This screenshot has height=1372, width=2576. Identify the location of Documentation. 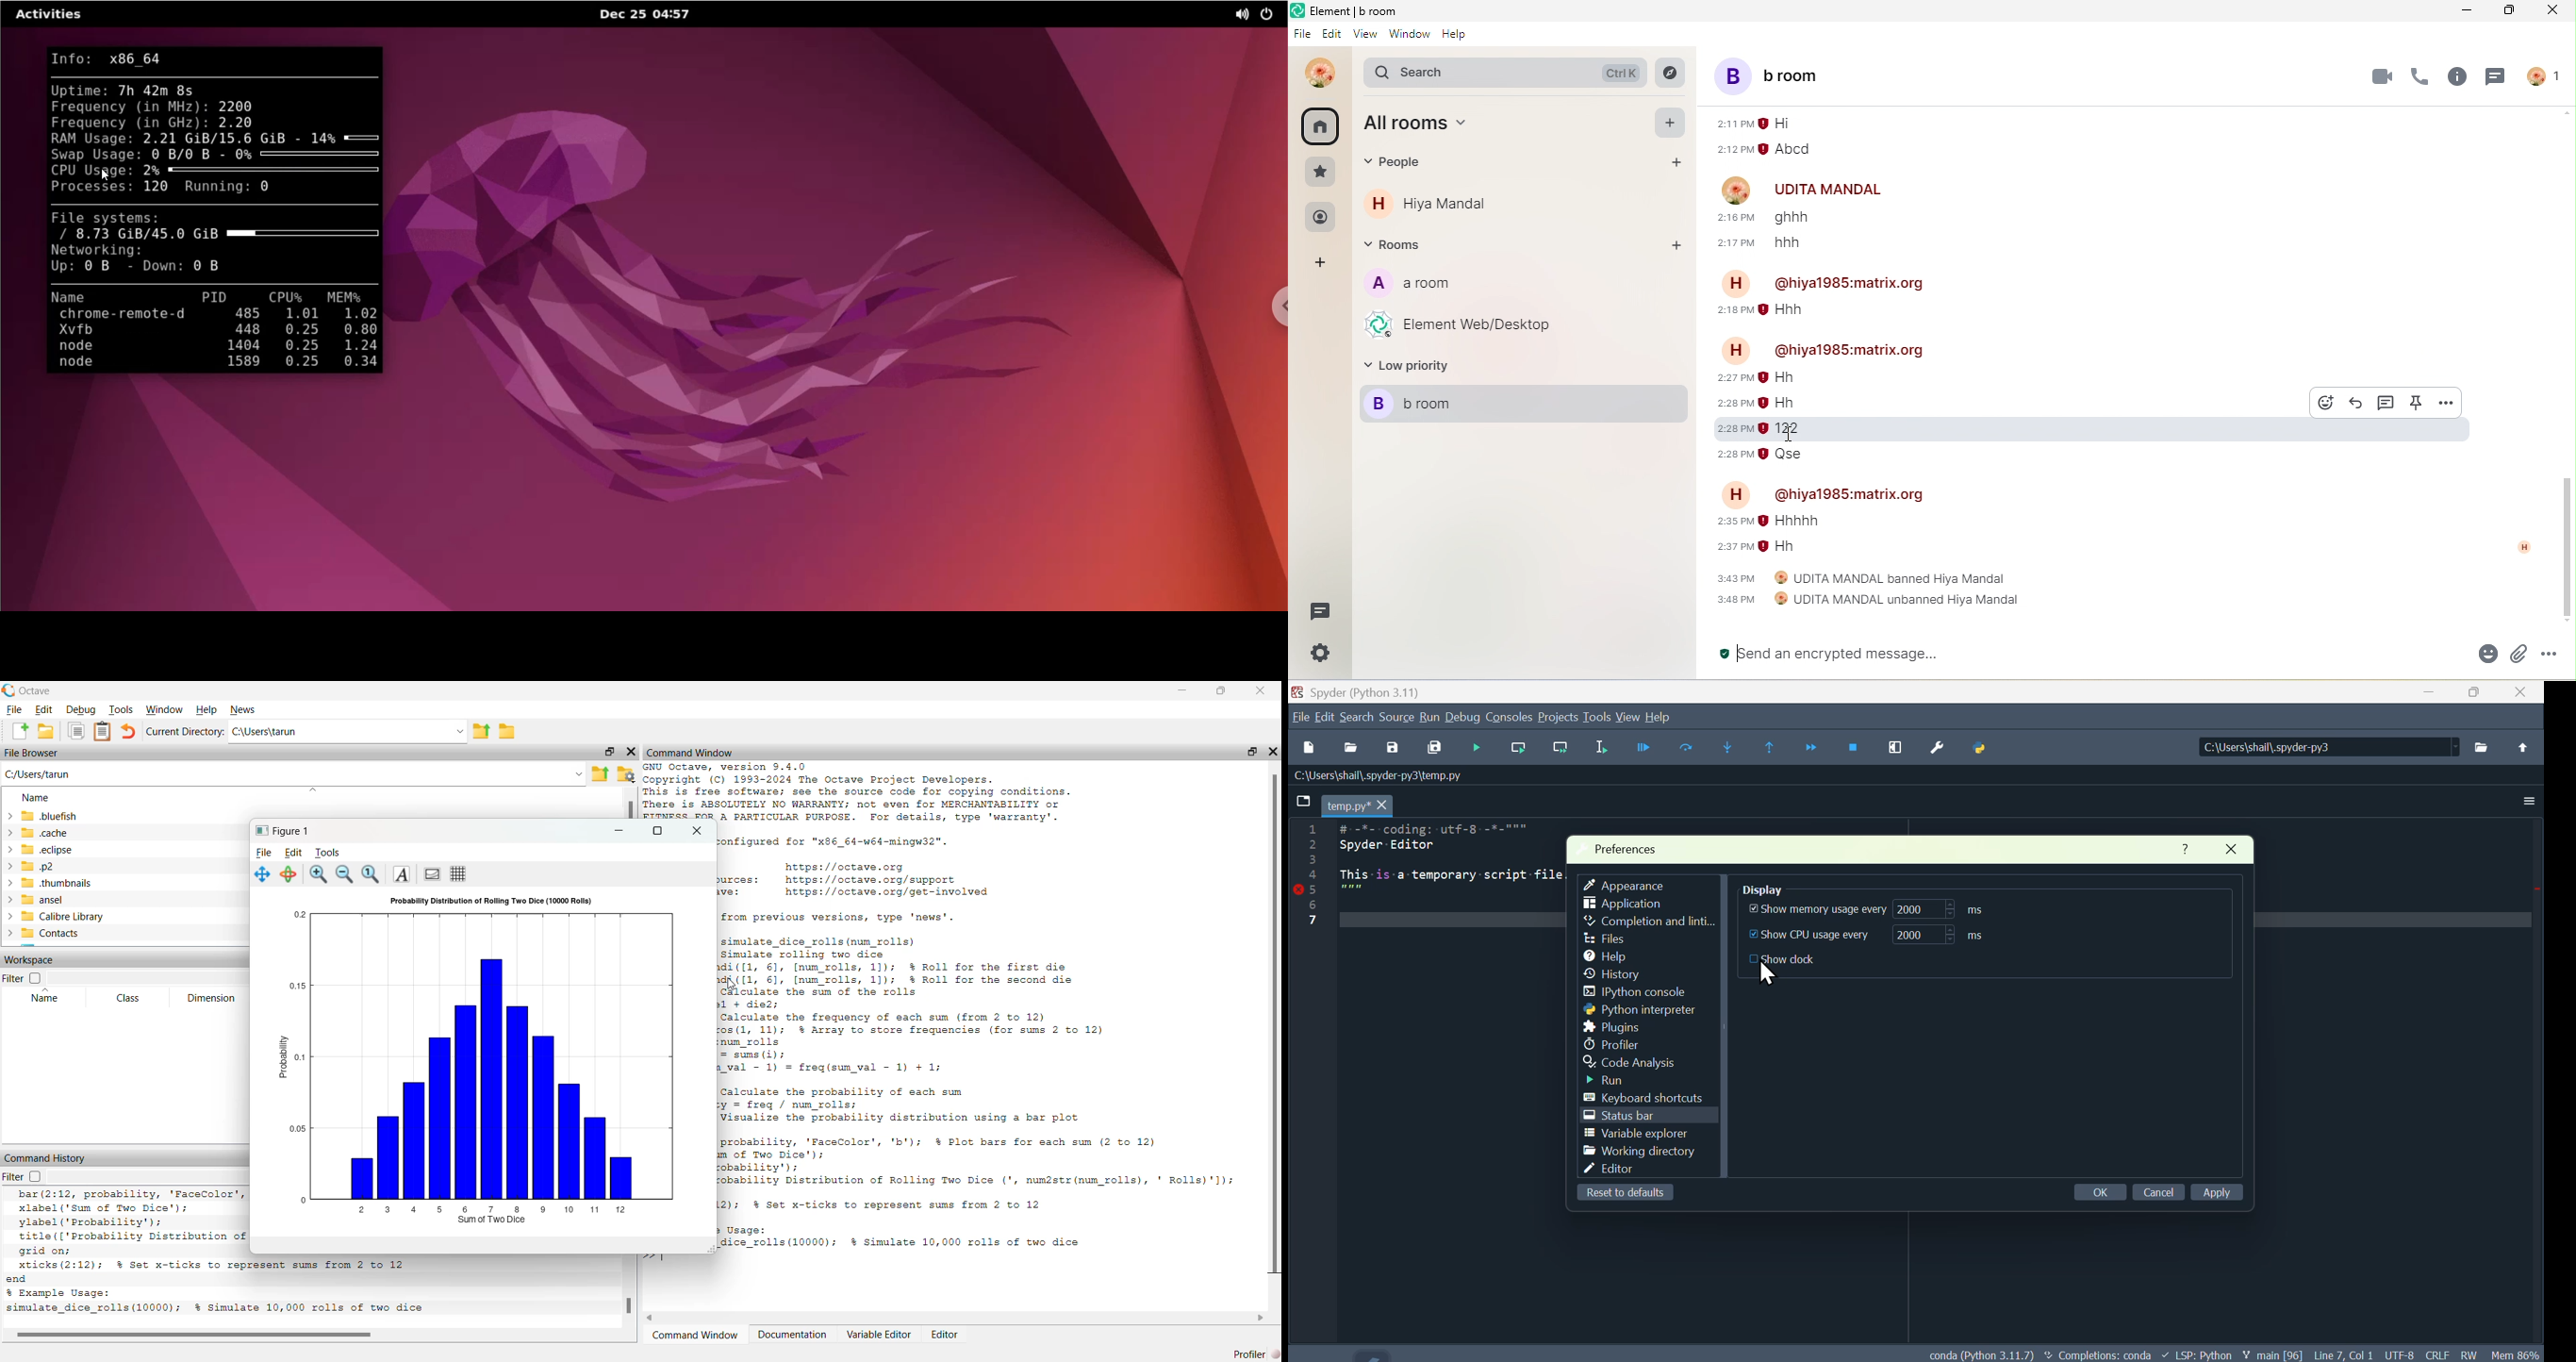
(793, 1335).